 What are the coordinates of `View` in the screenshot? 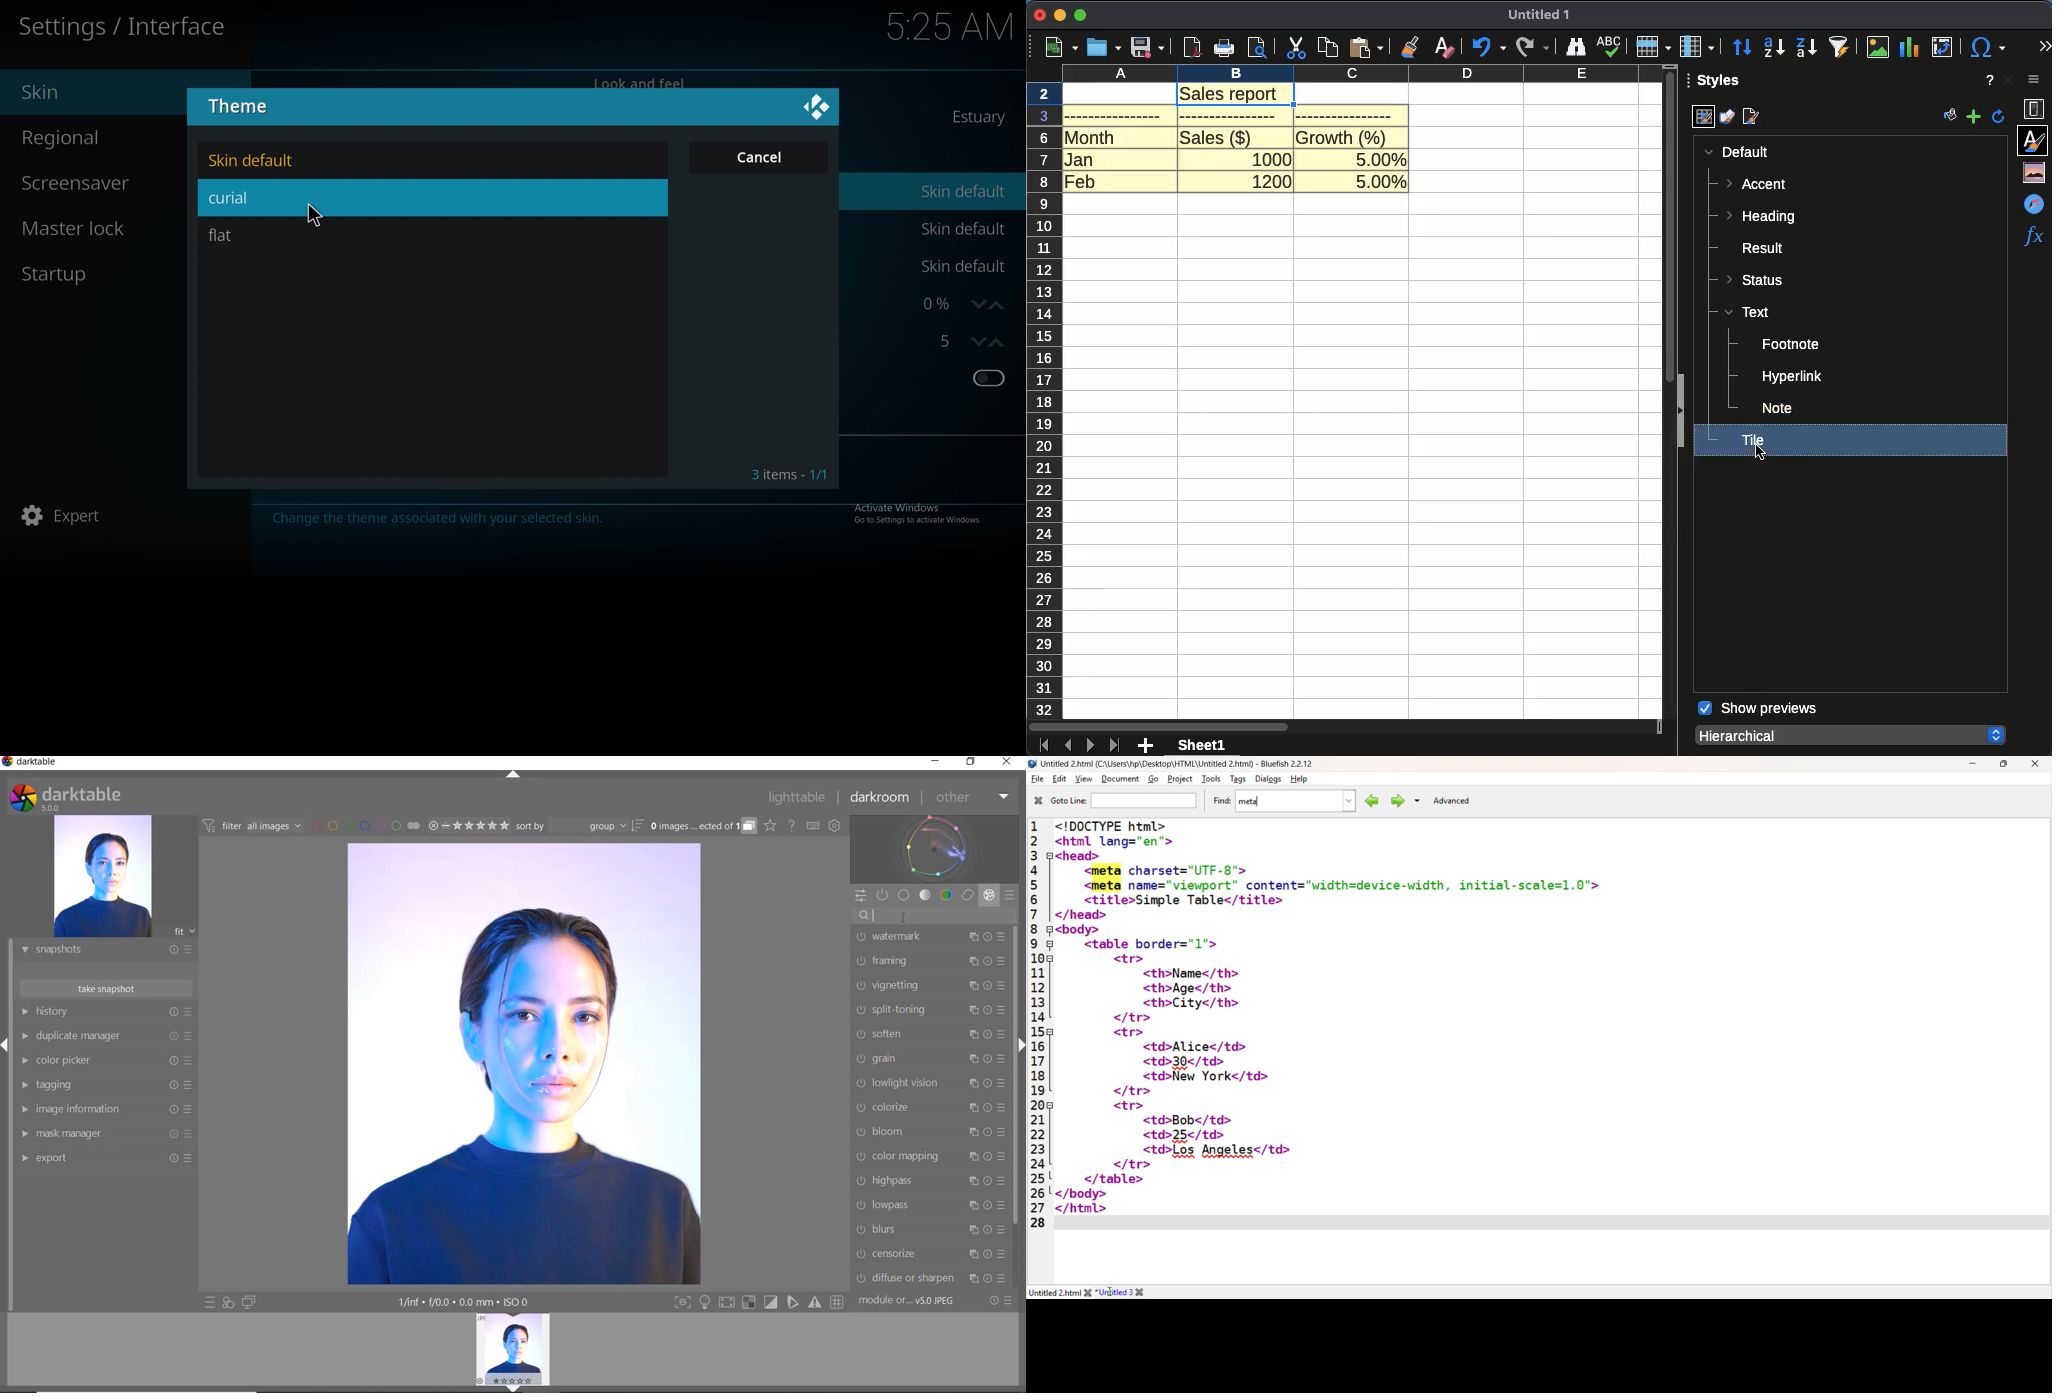 It's located at (1083, 779).